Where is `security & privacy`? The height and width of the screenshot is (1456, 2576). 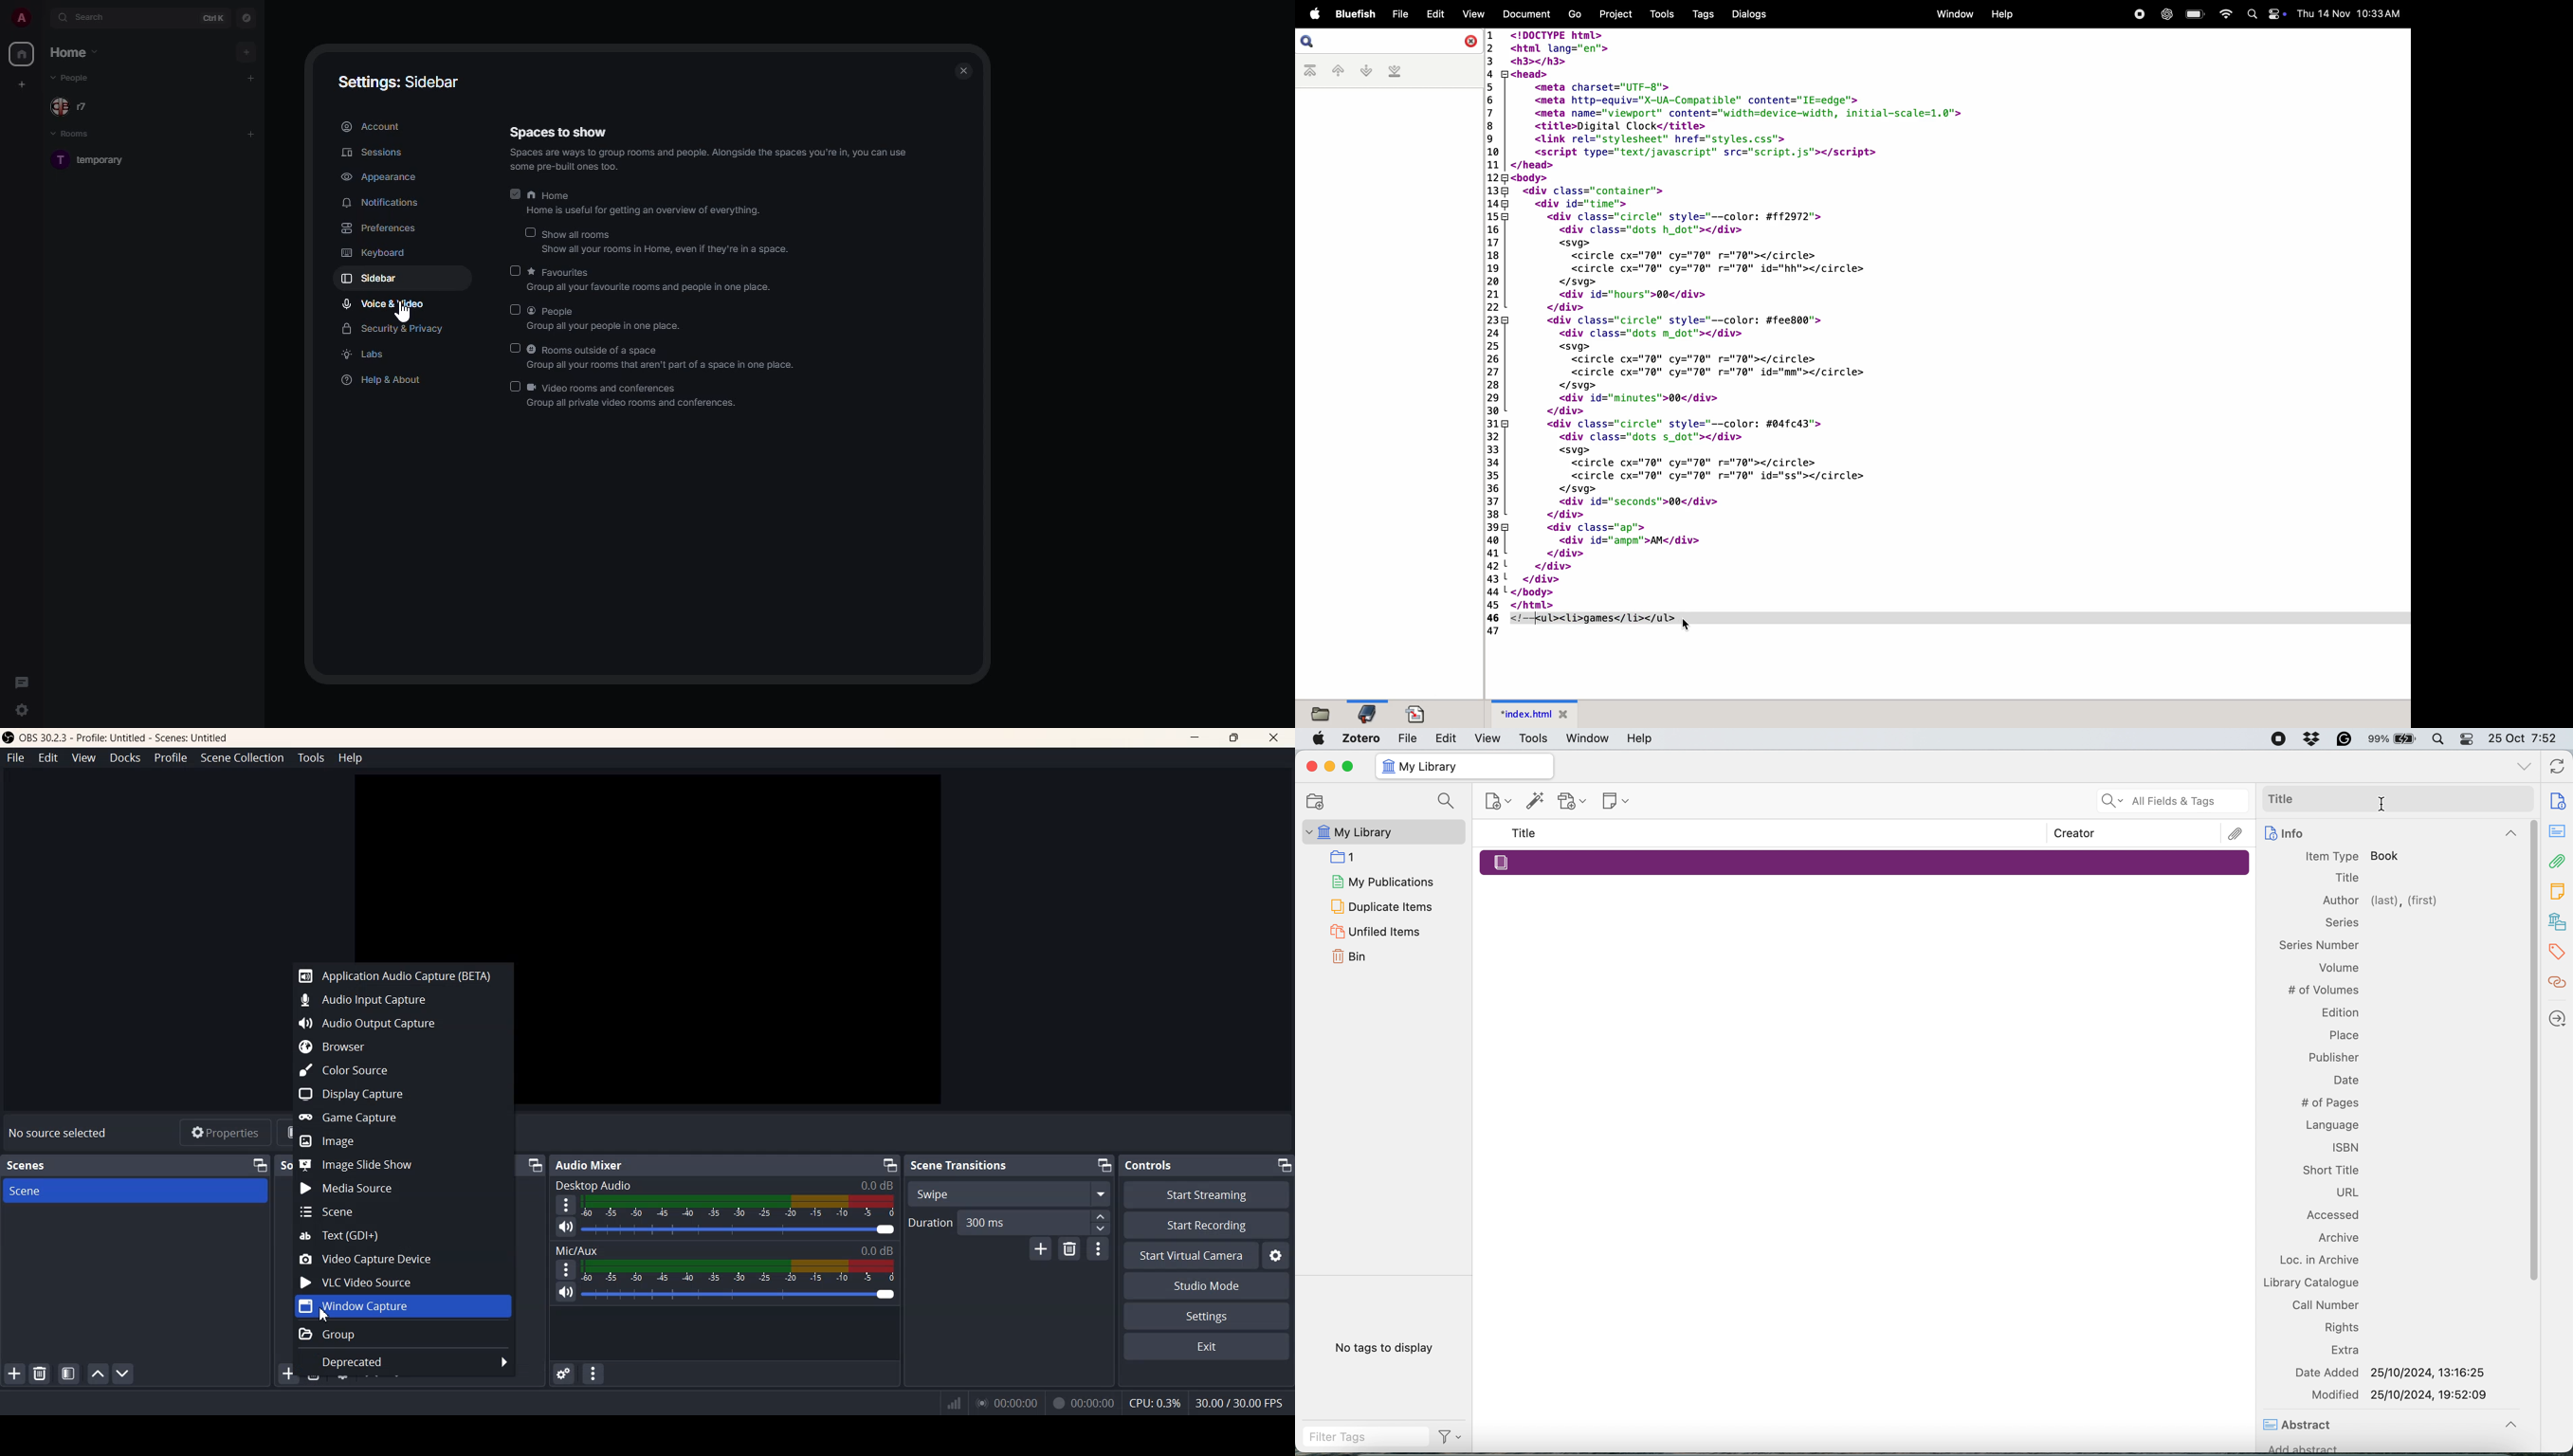 security & privacy is located at coordinates (393, 329).